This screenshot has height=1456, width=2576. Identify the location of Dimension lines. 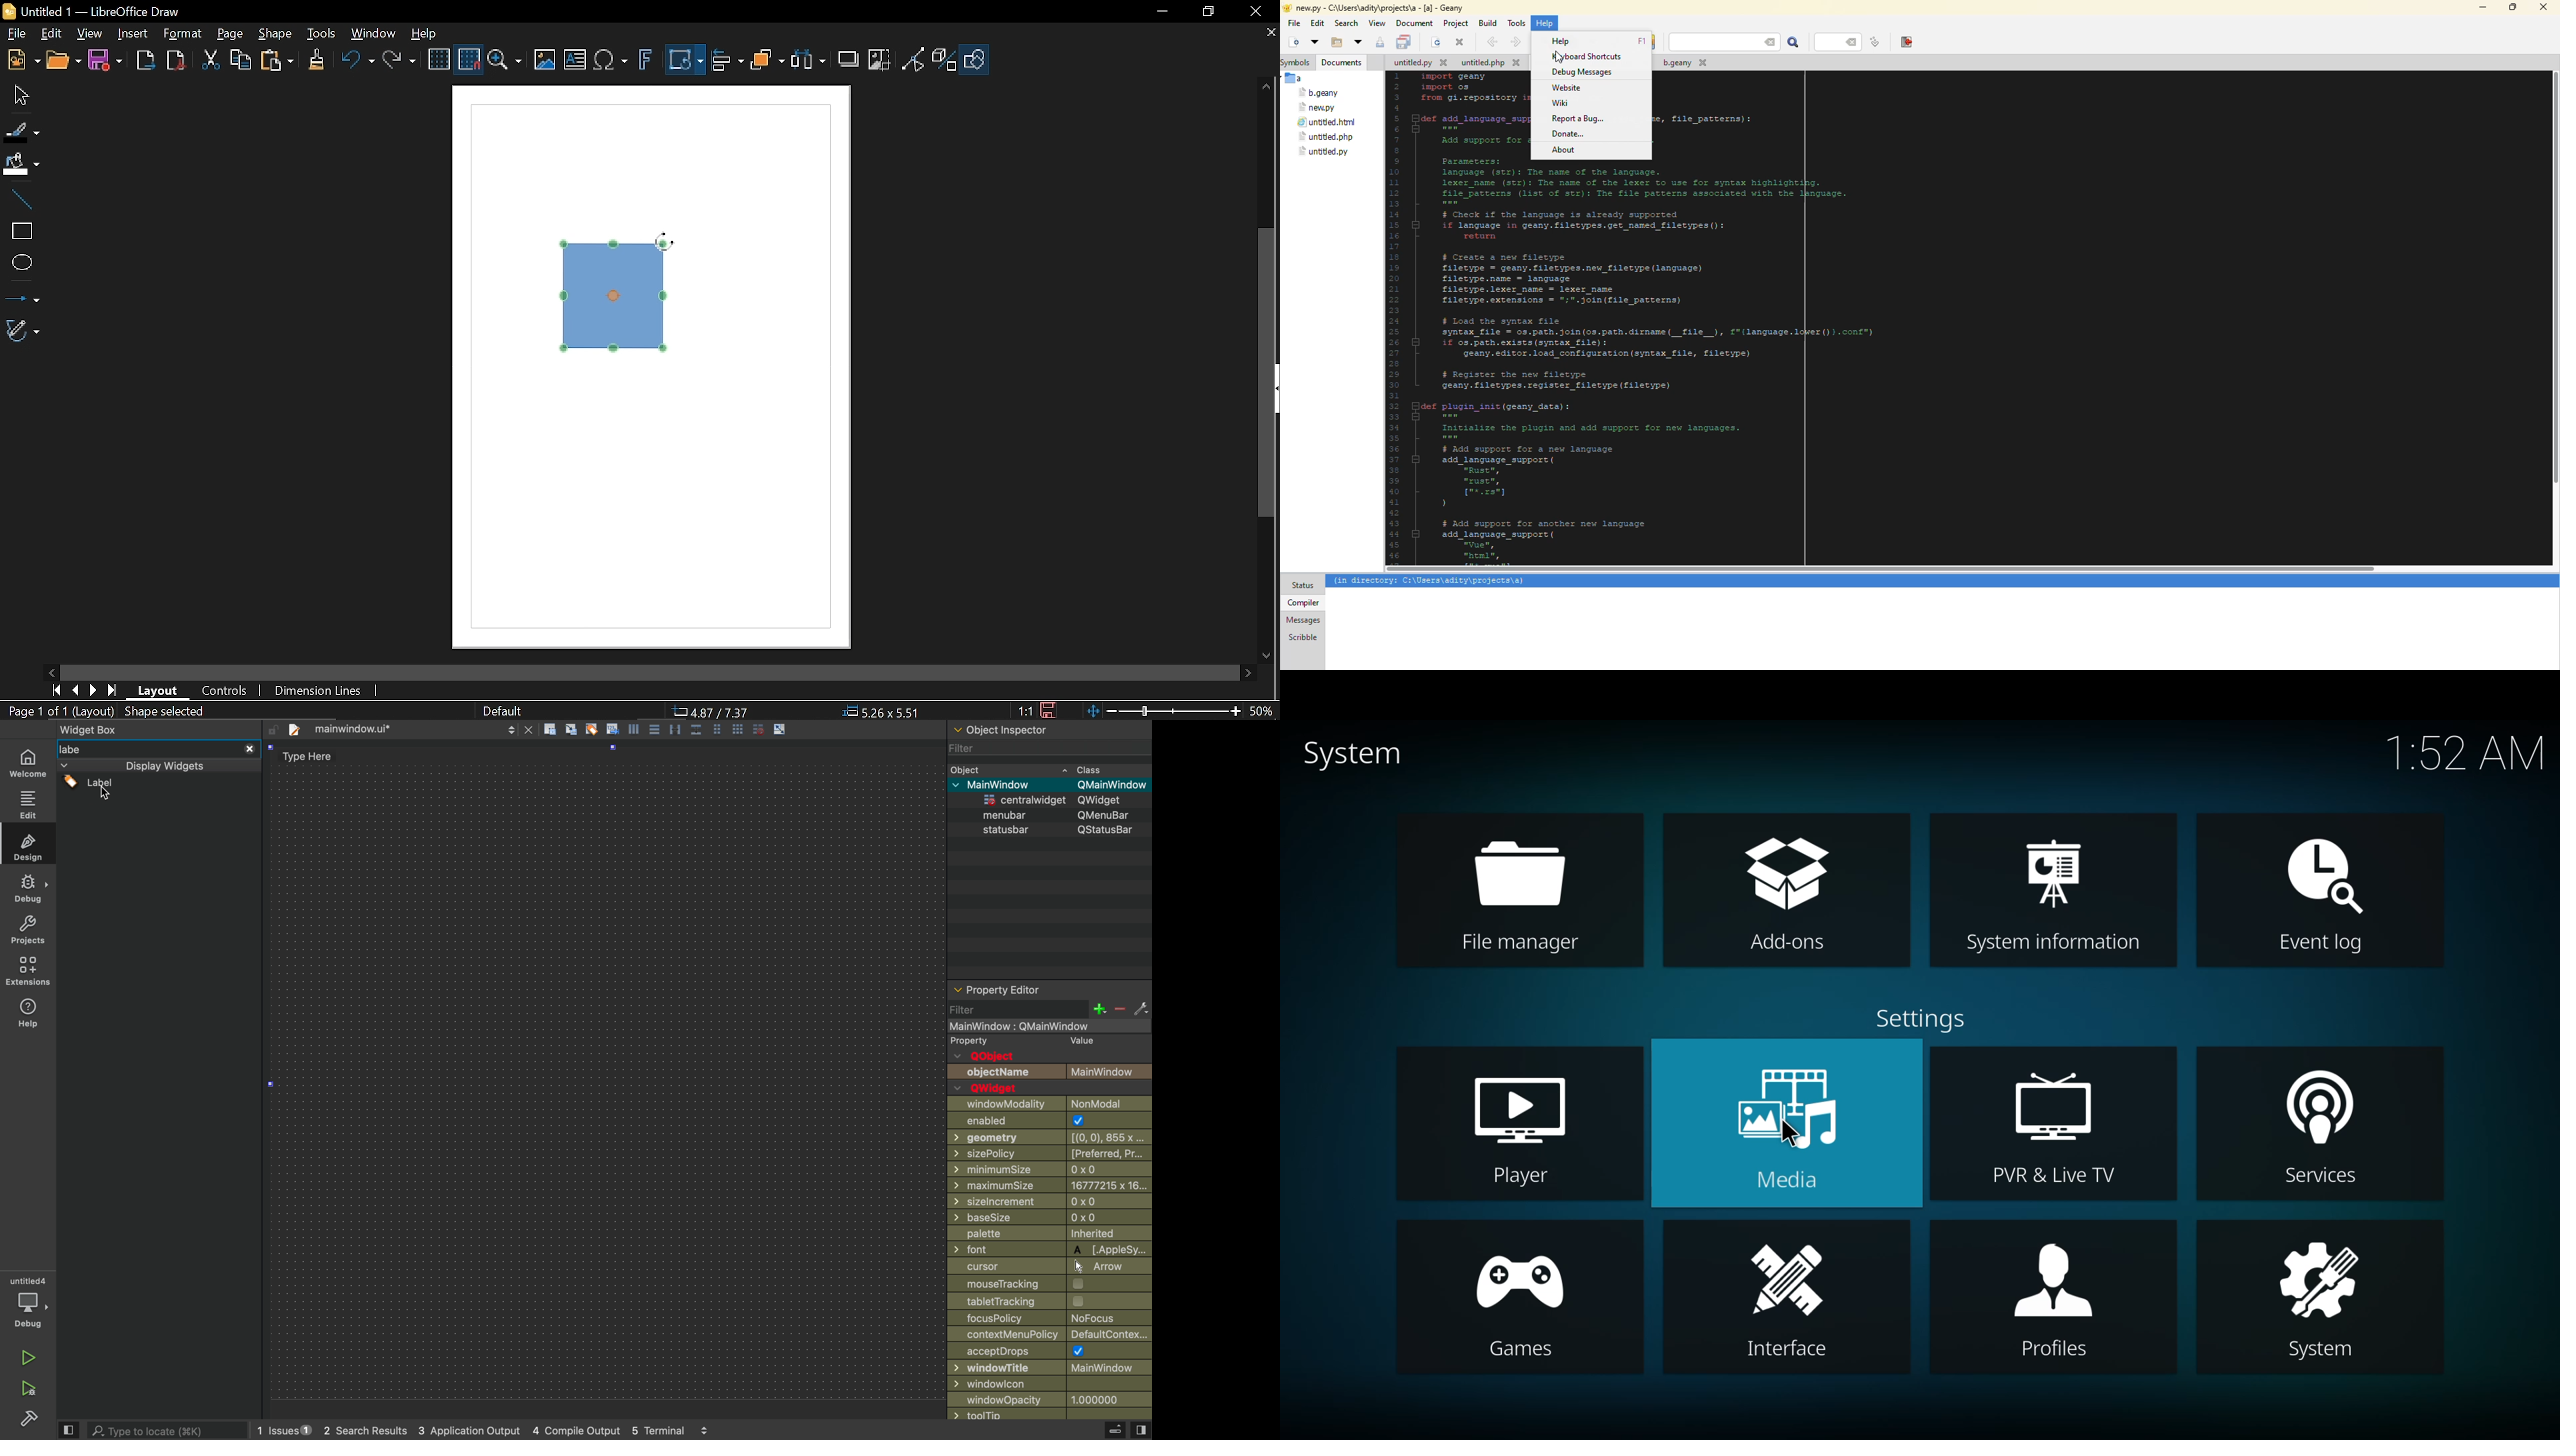
(314, 690).